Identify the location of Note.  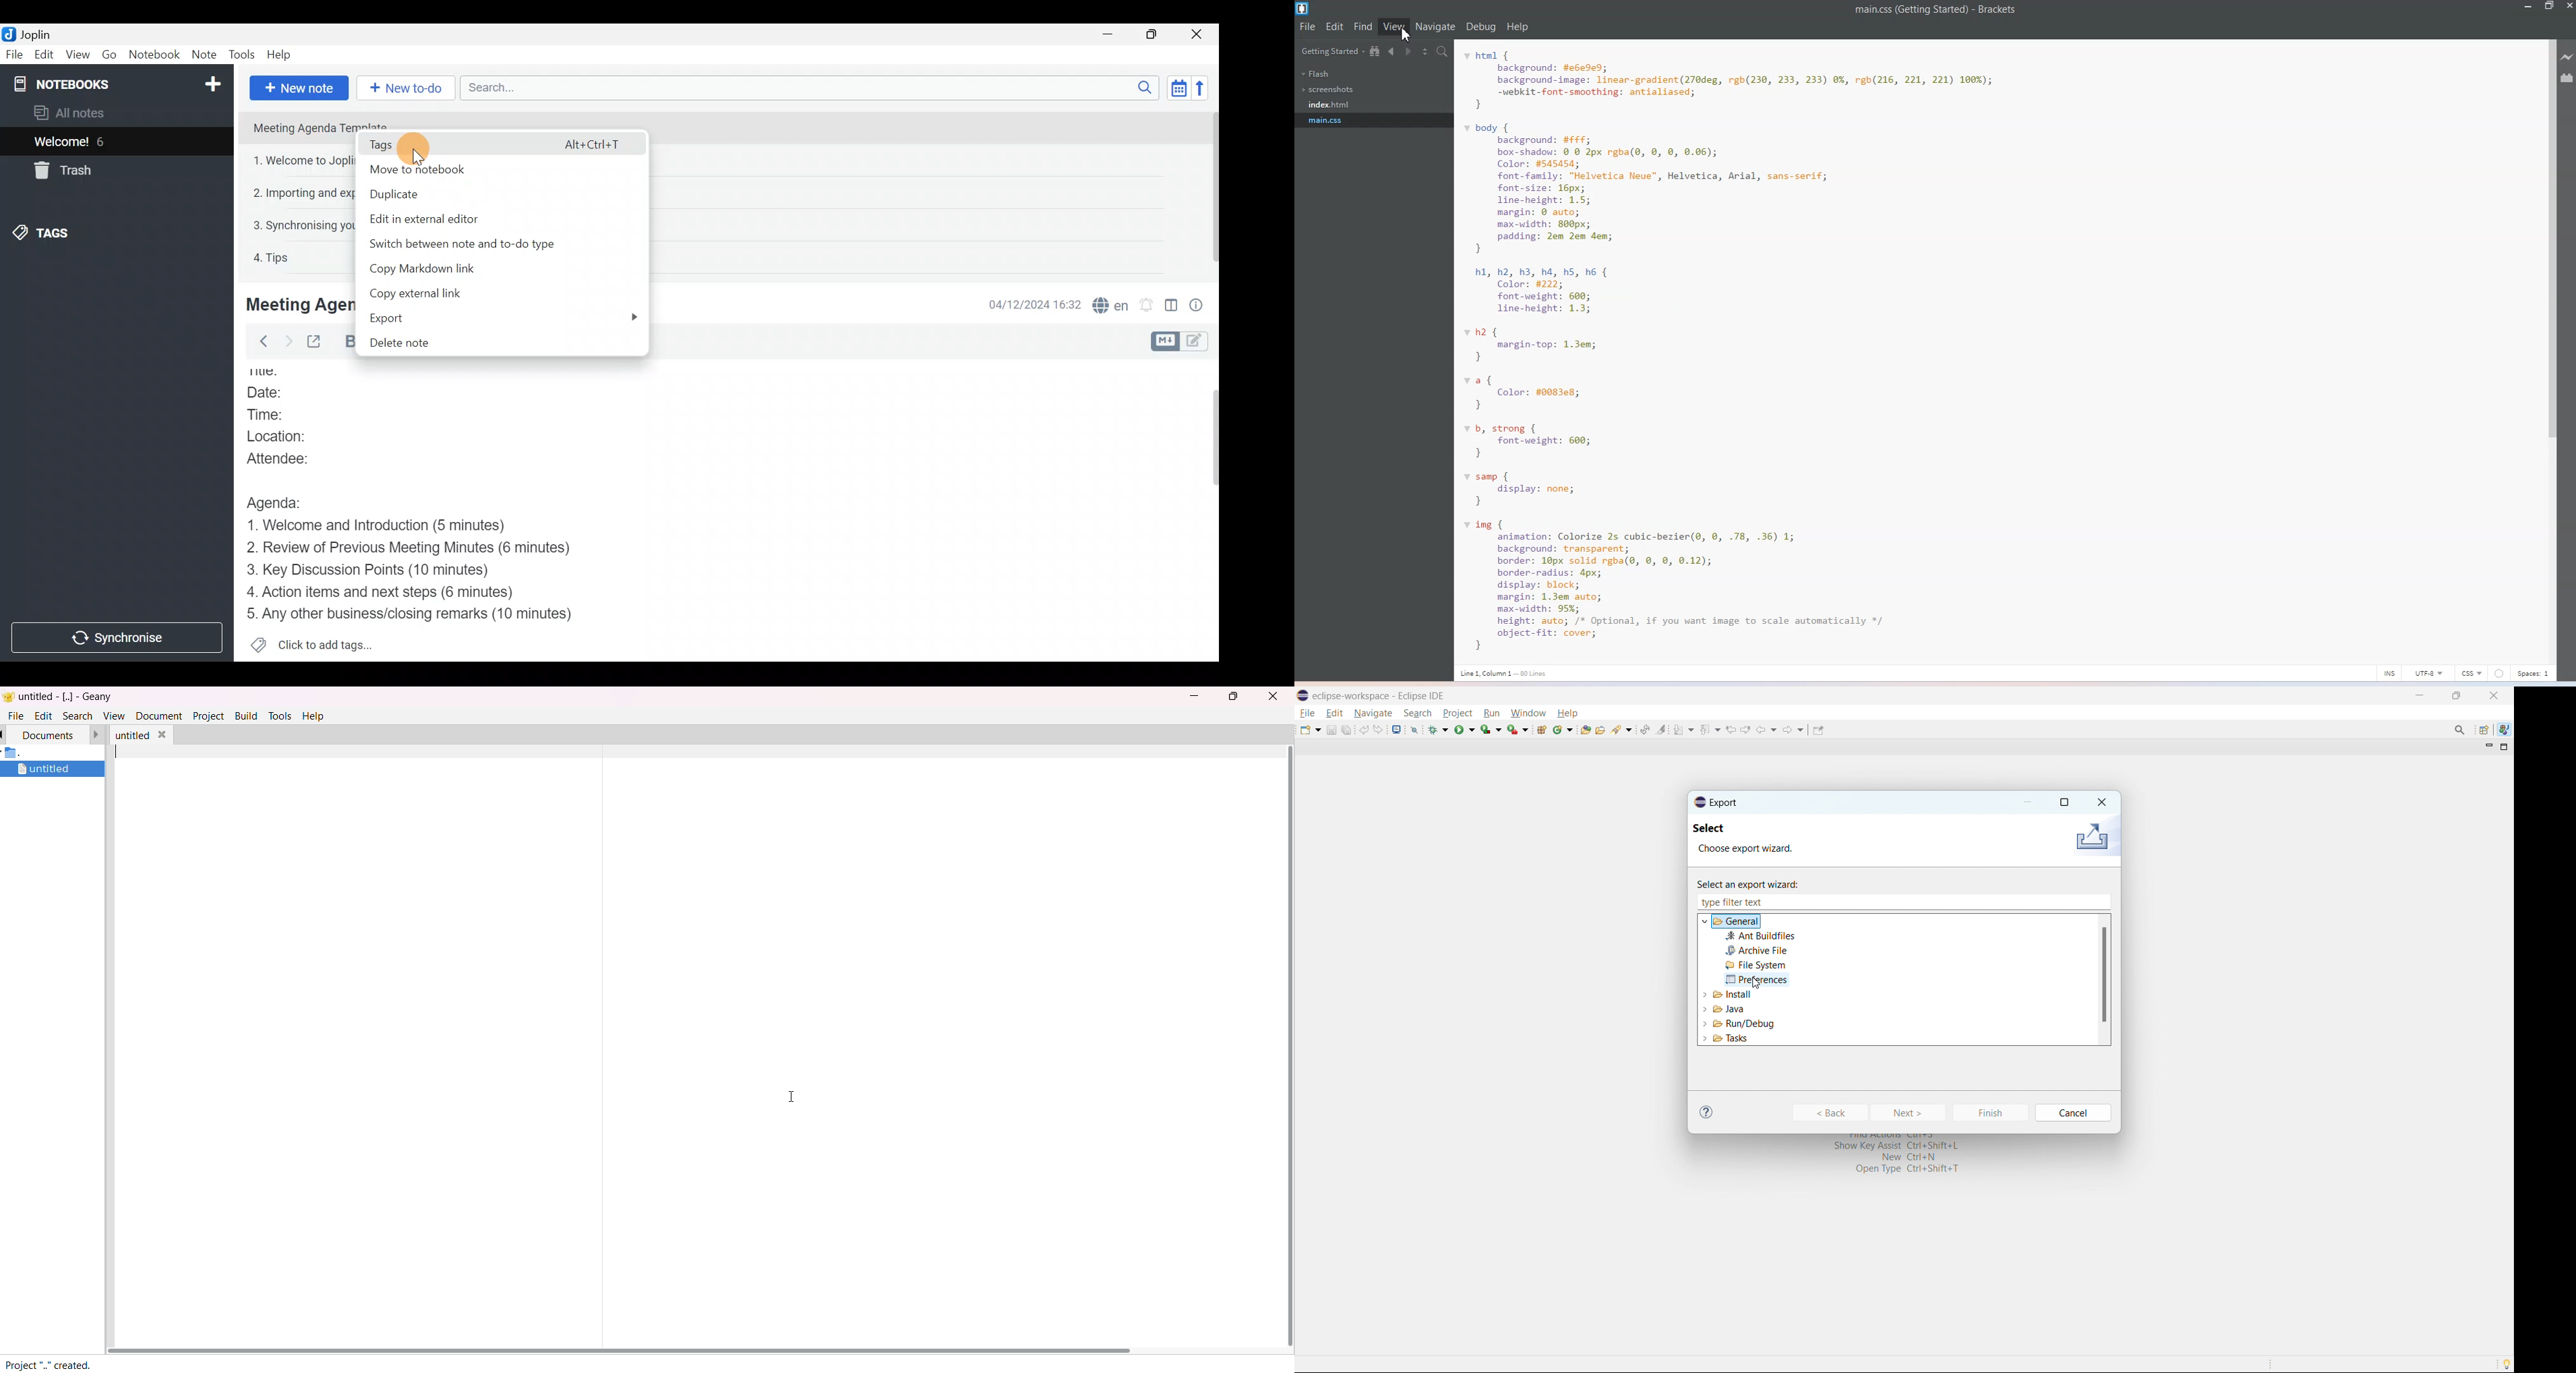
(203, 52).